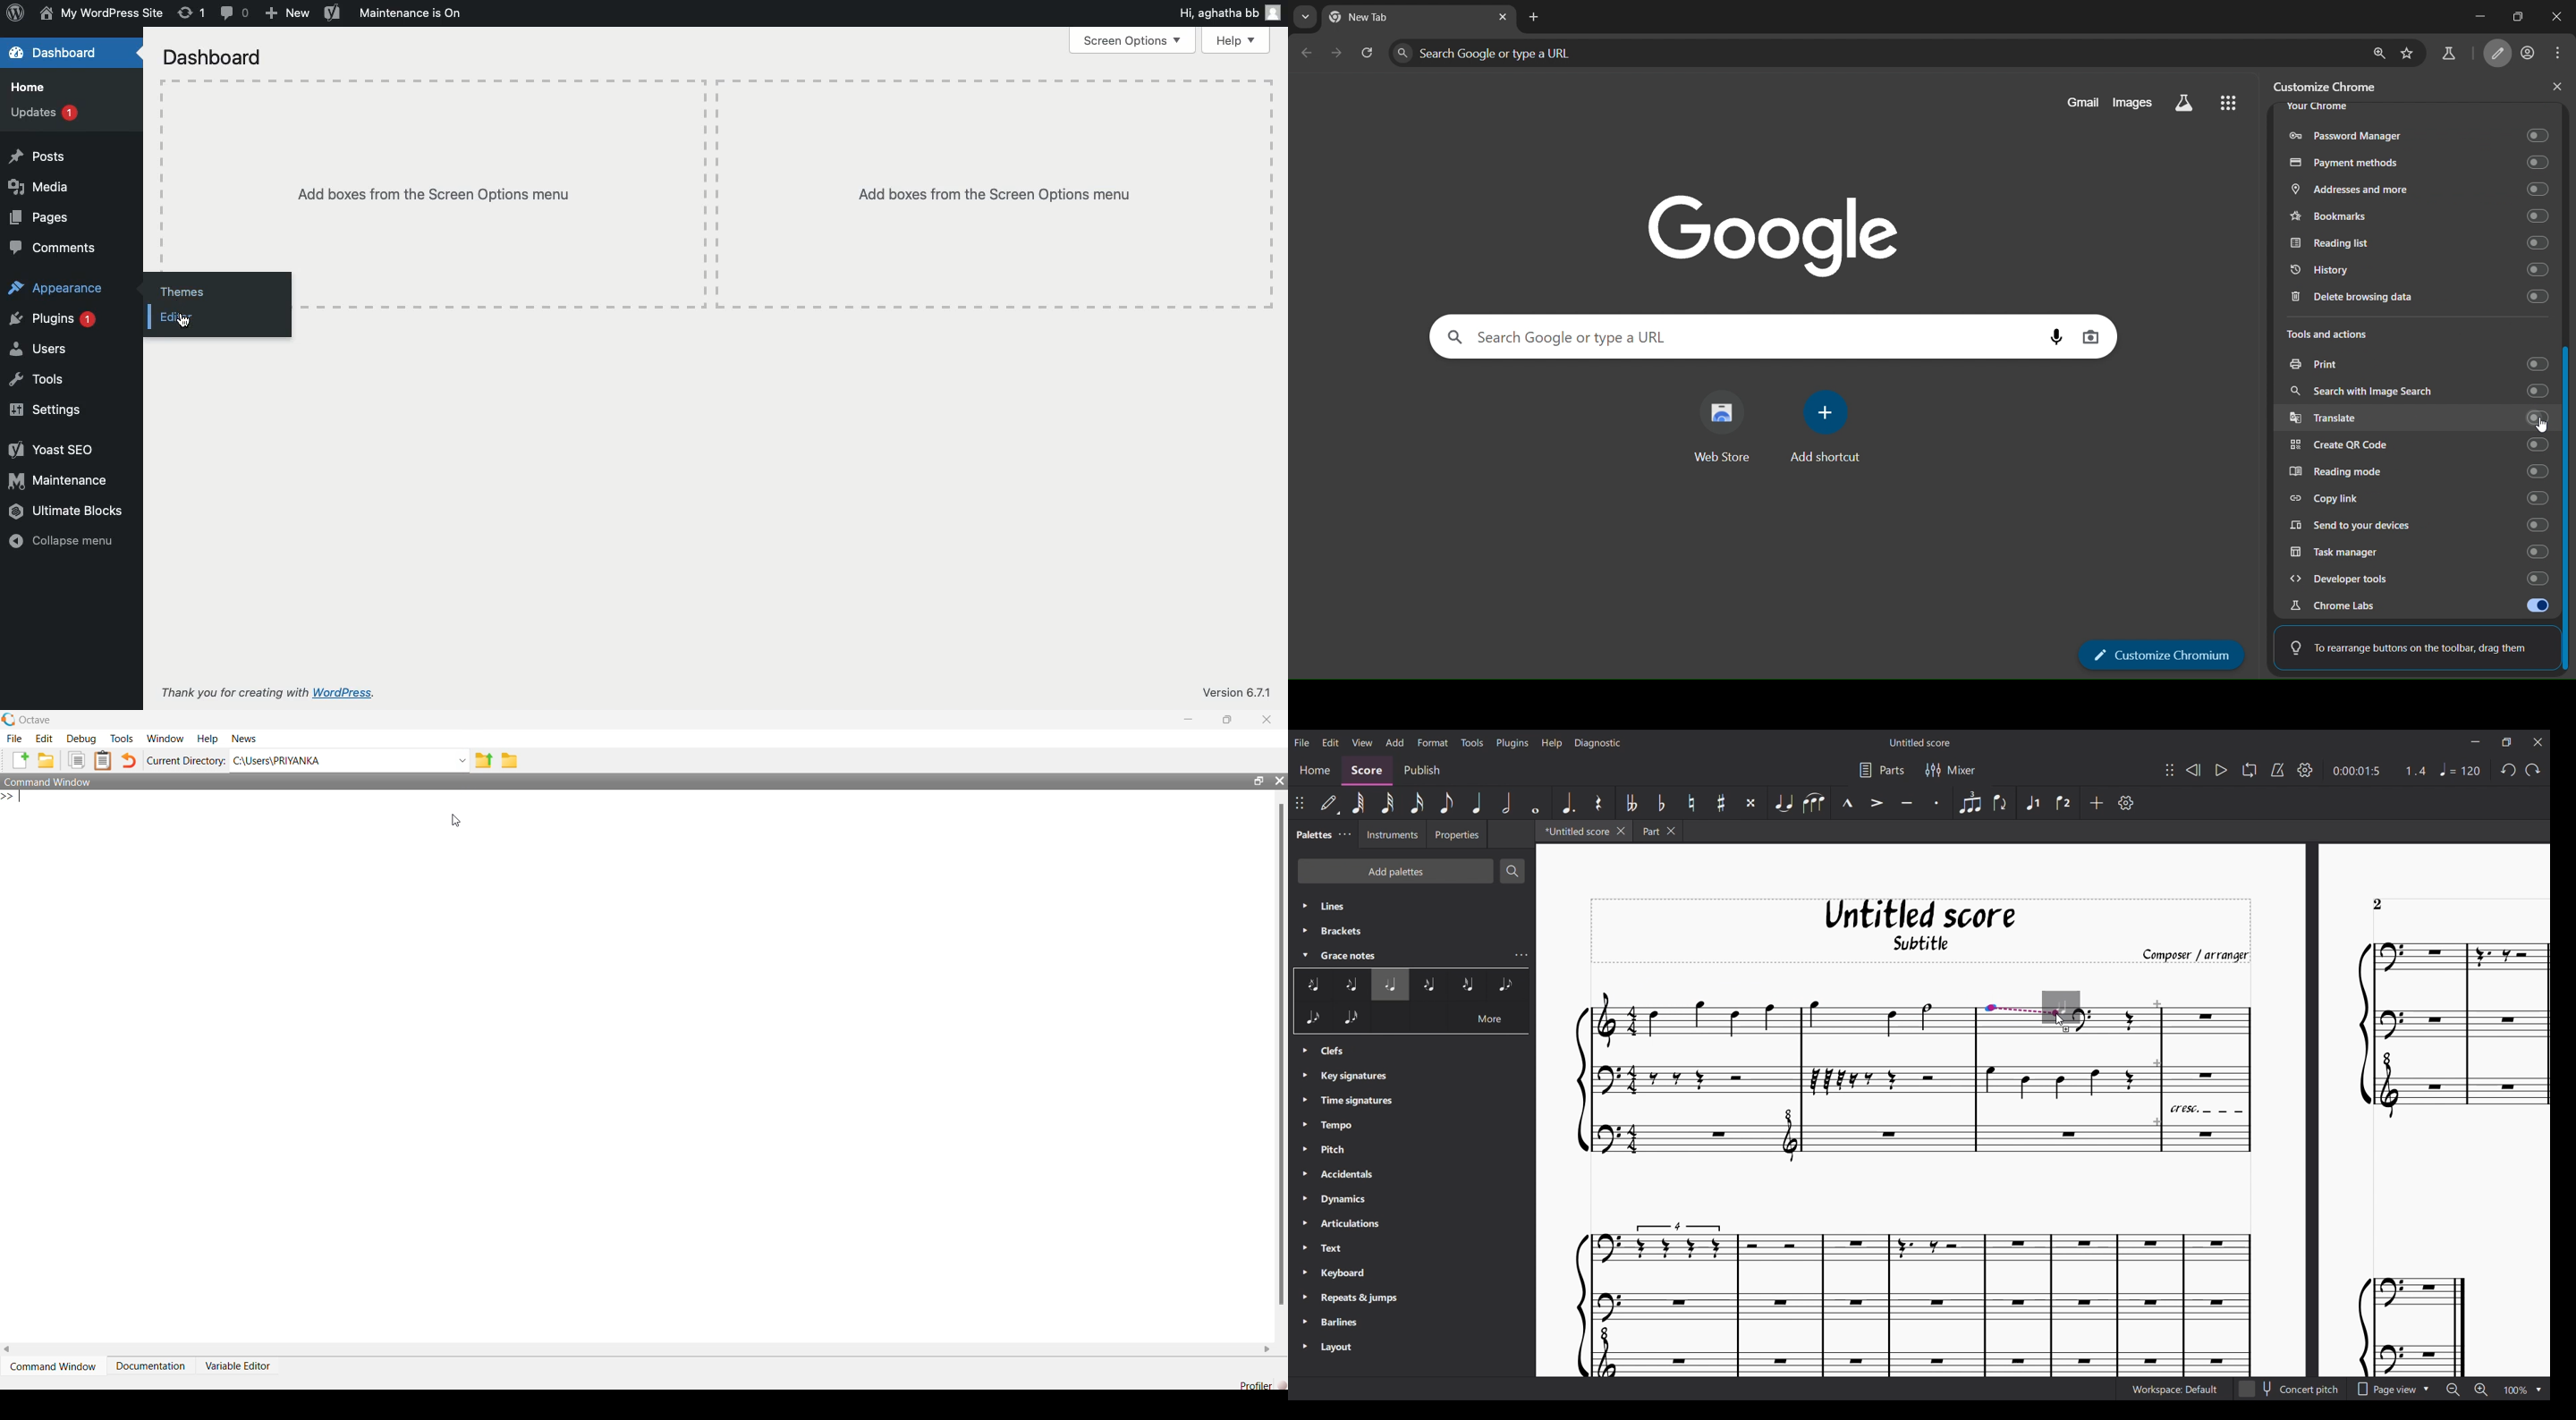  I want to click on tools and actions, so click(2337, 335).